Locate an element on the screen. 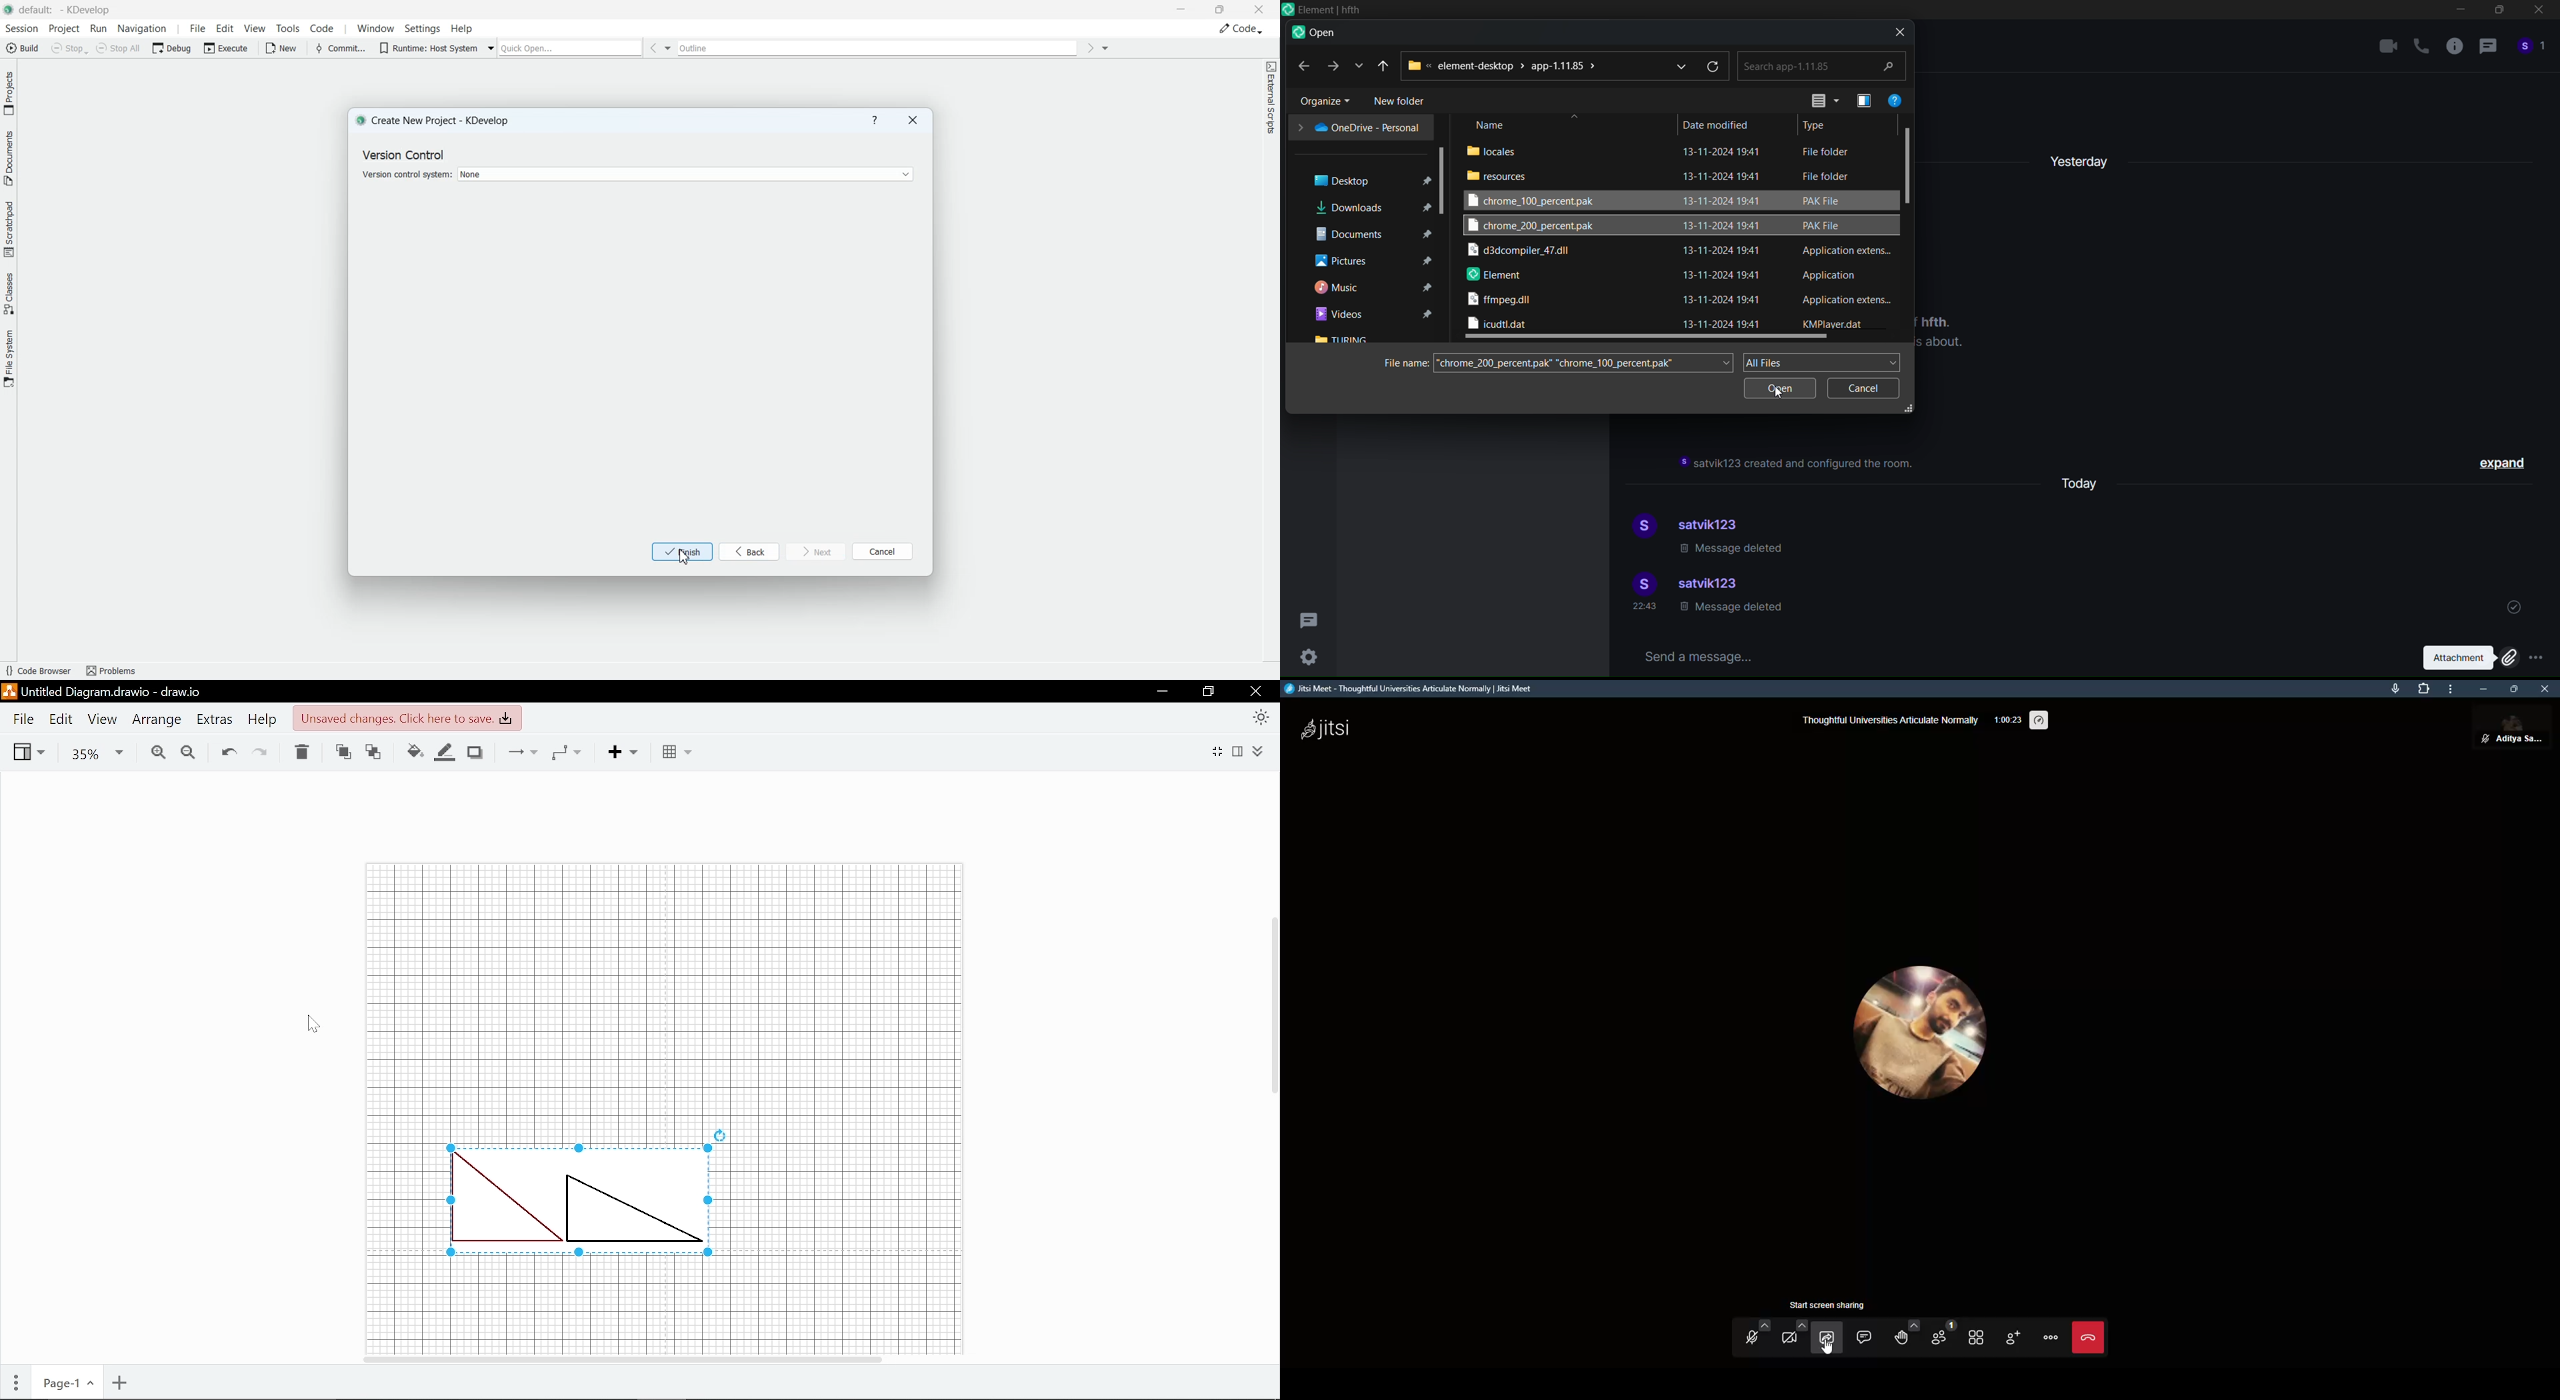 This screenshot has width=2576, height=1400. microphone is located at coordinates (2389, 691).